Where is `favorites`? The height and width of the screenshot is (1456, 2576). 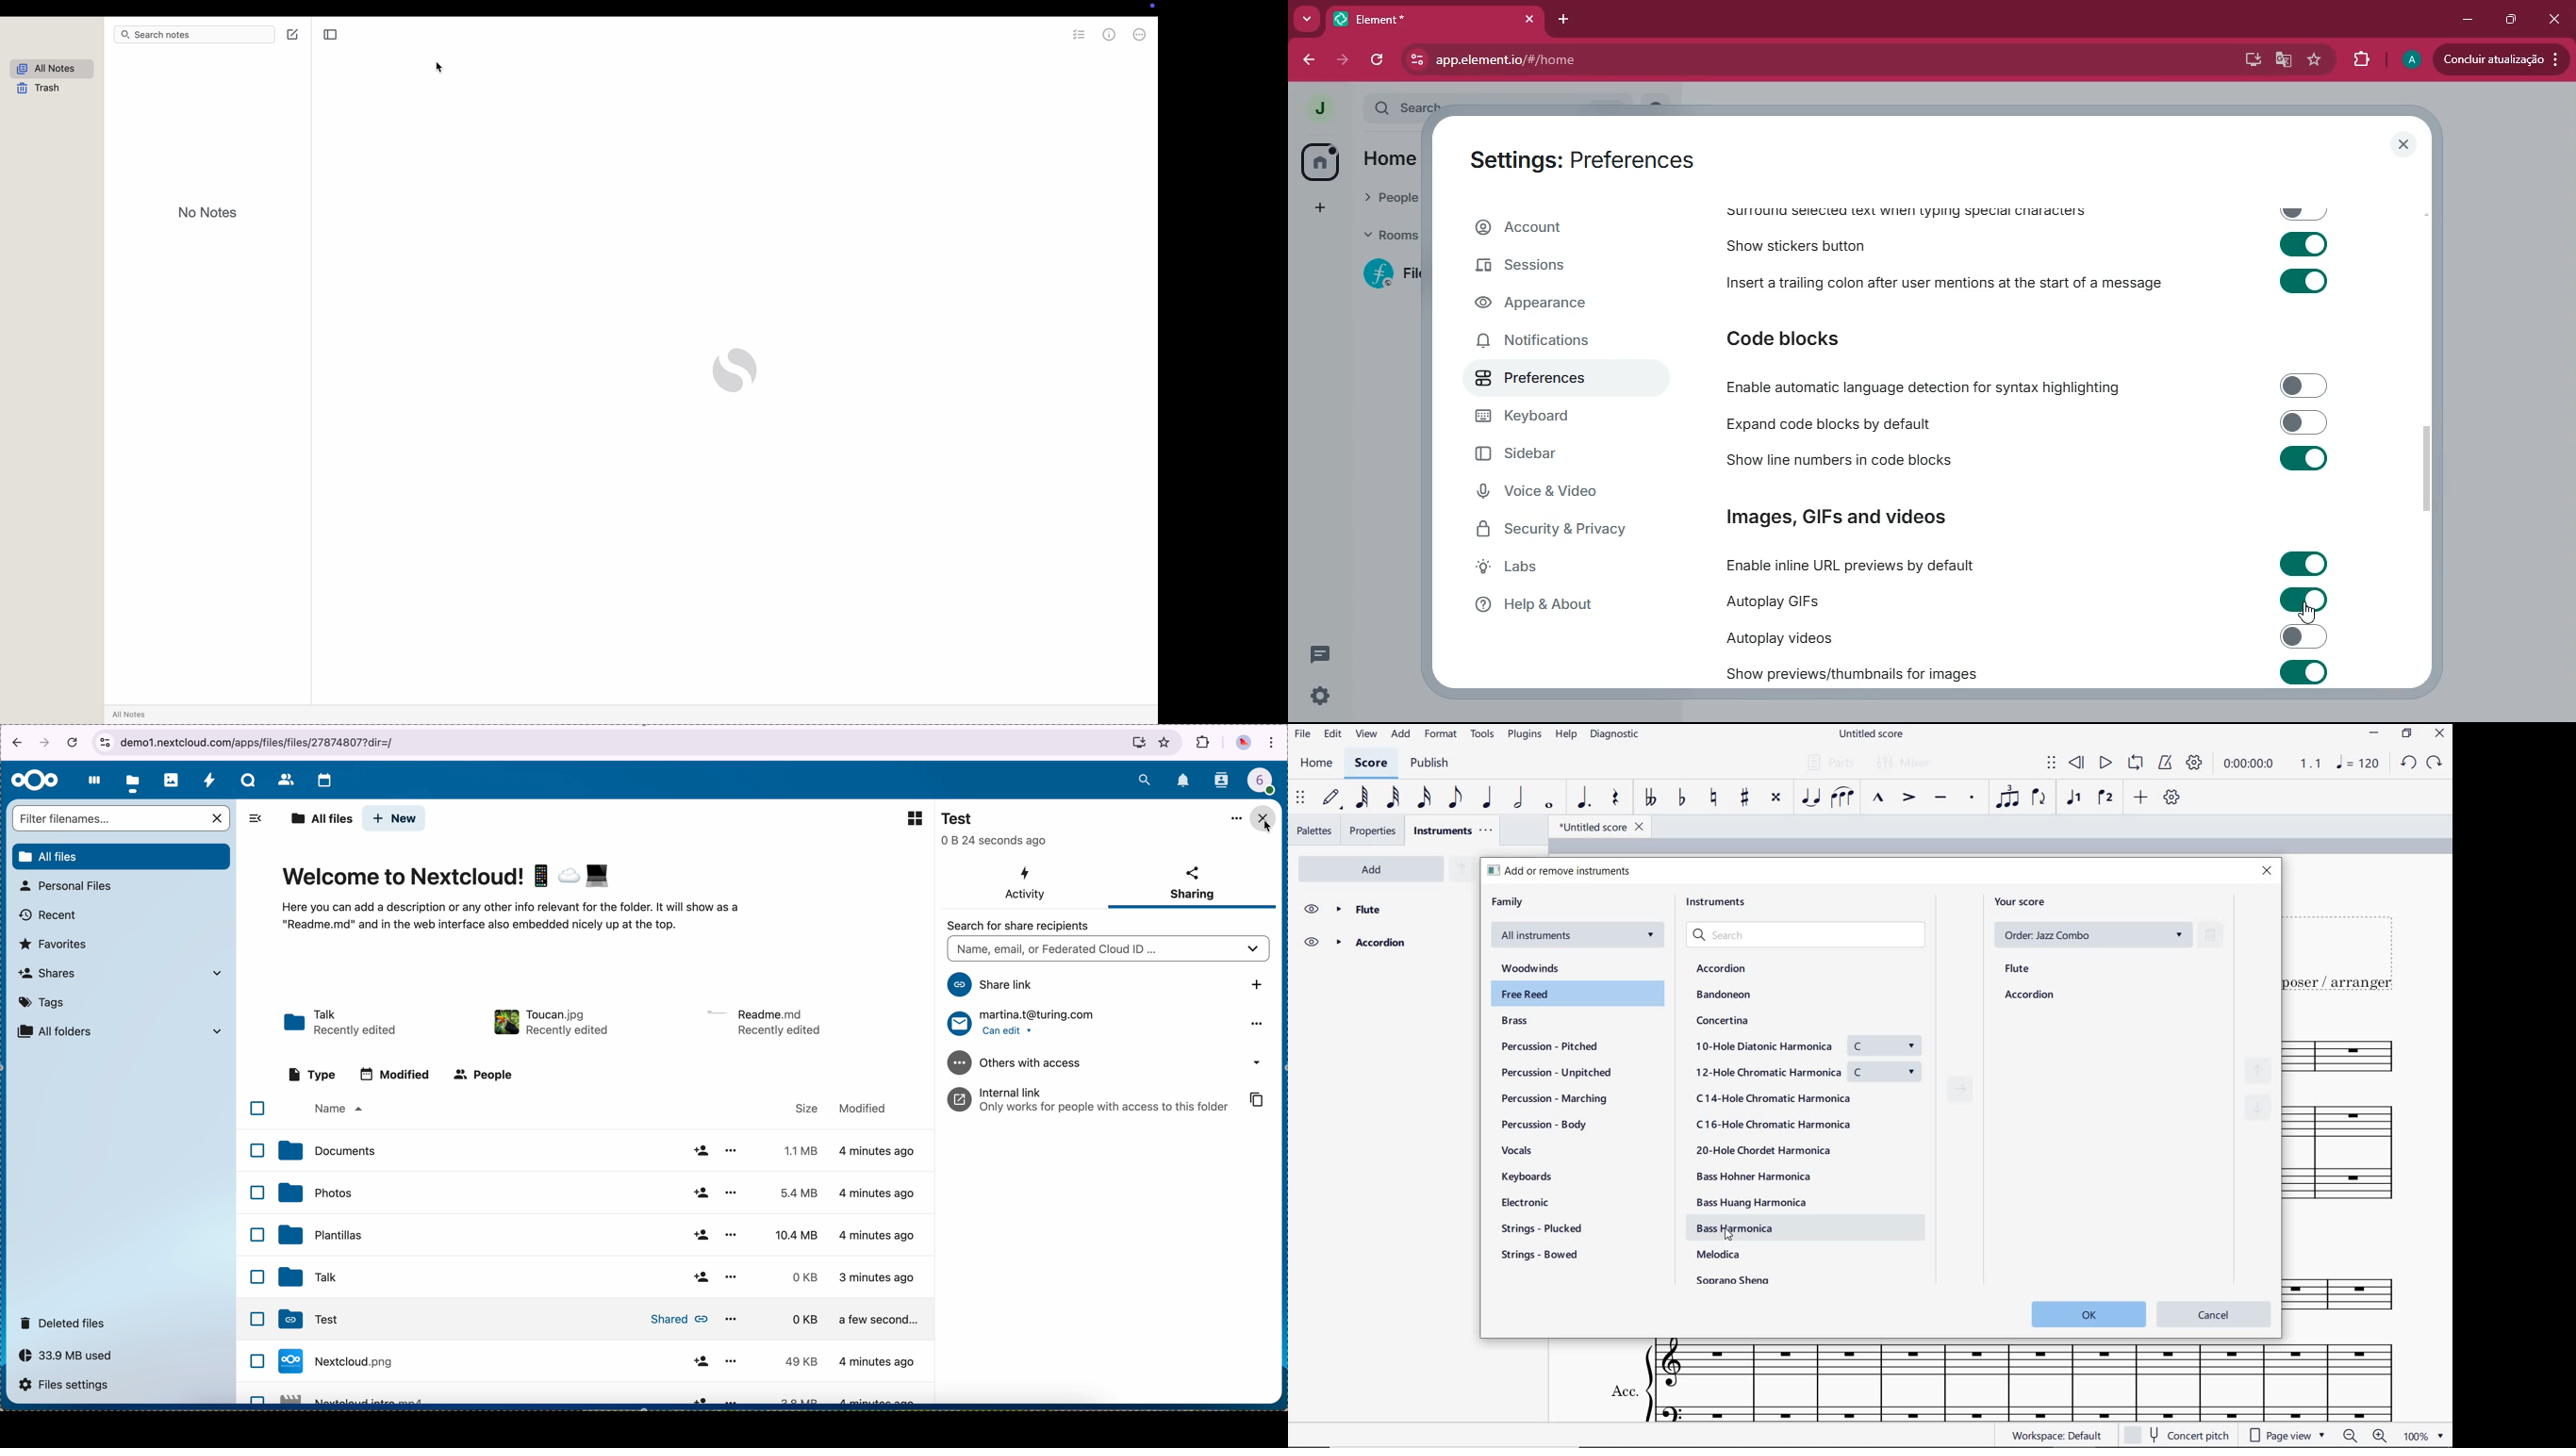
favorites is located at coordinates (54, 944).